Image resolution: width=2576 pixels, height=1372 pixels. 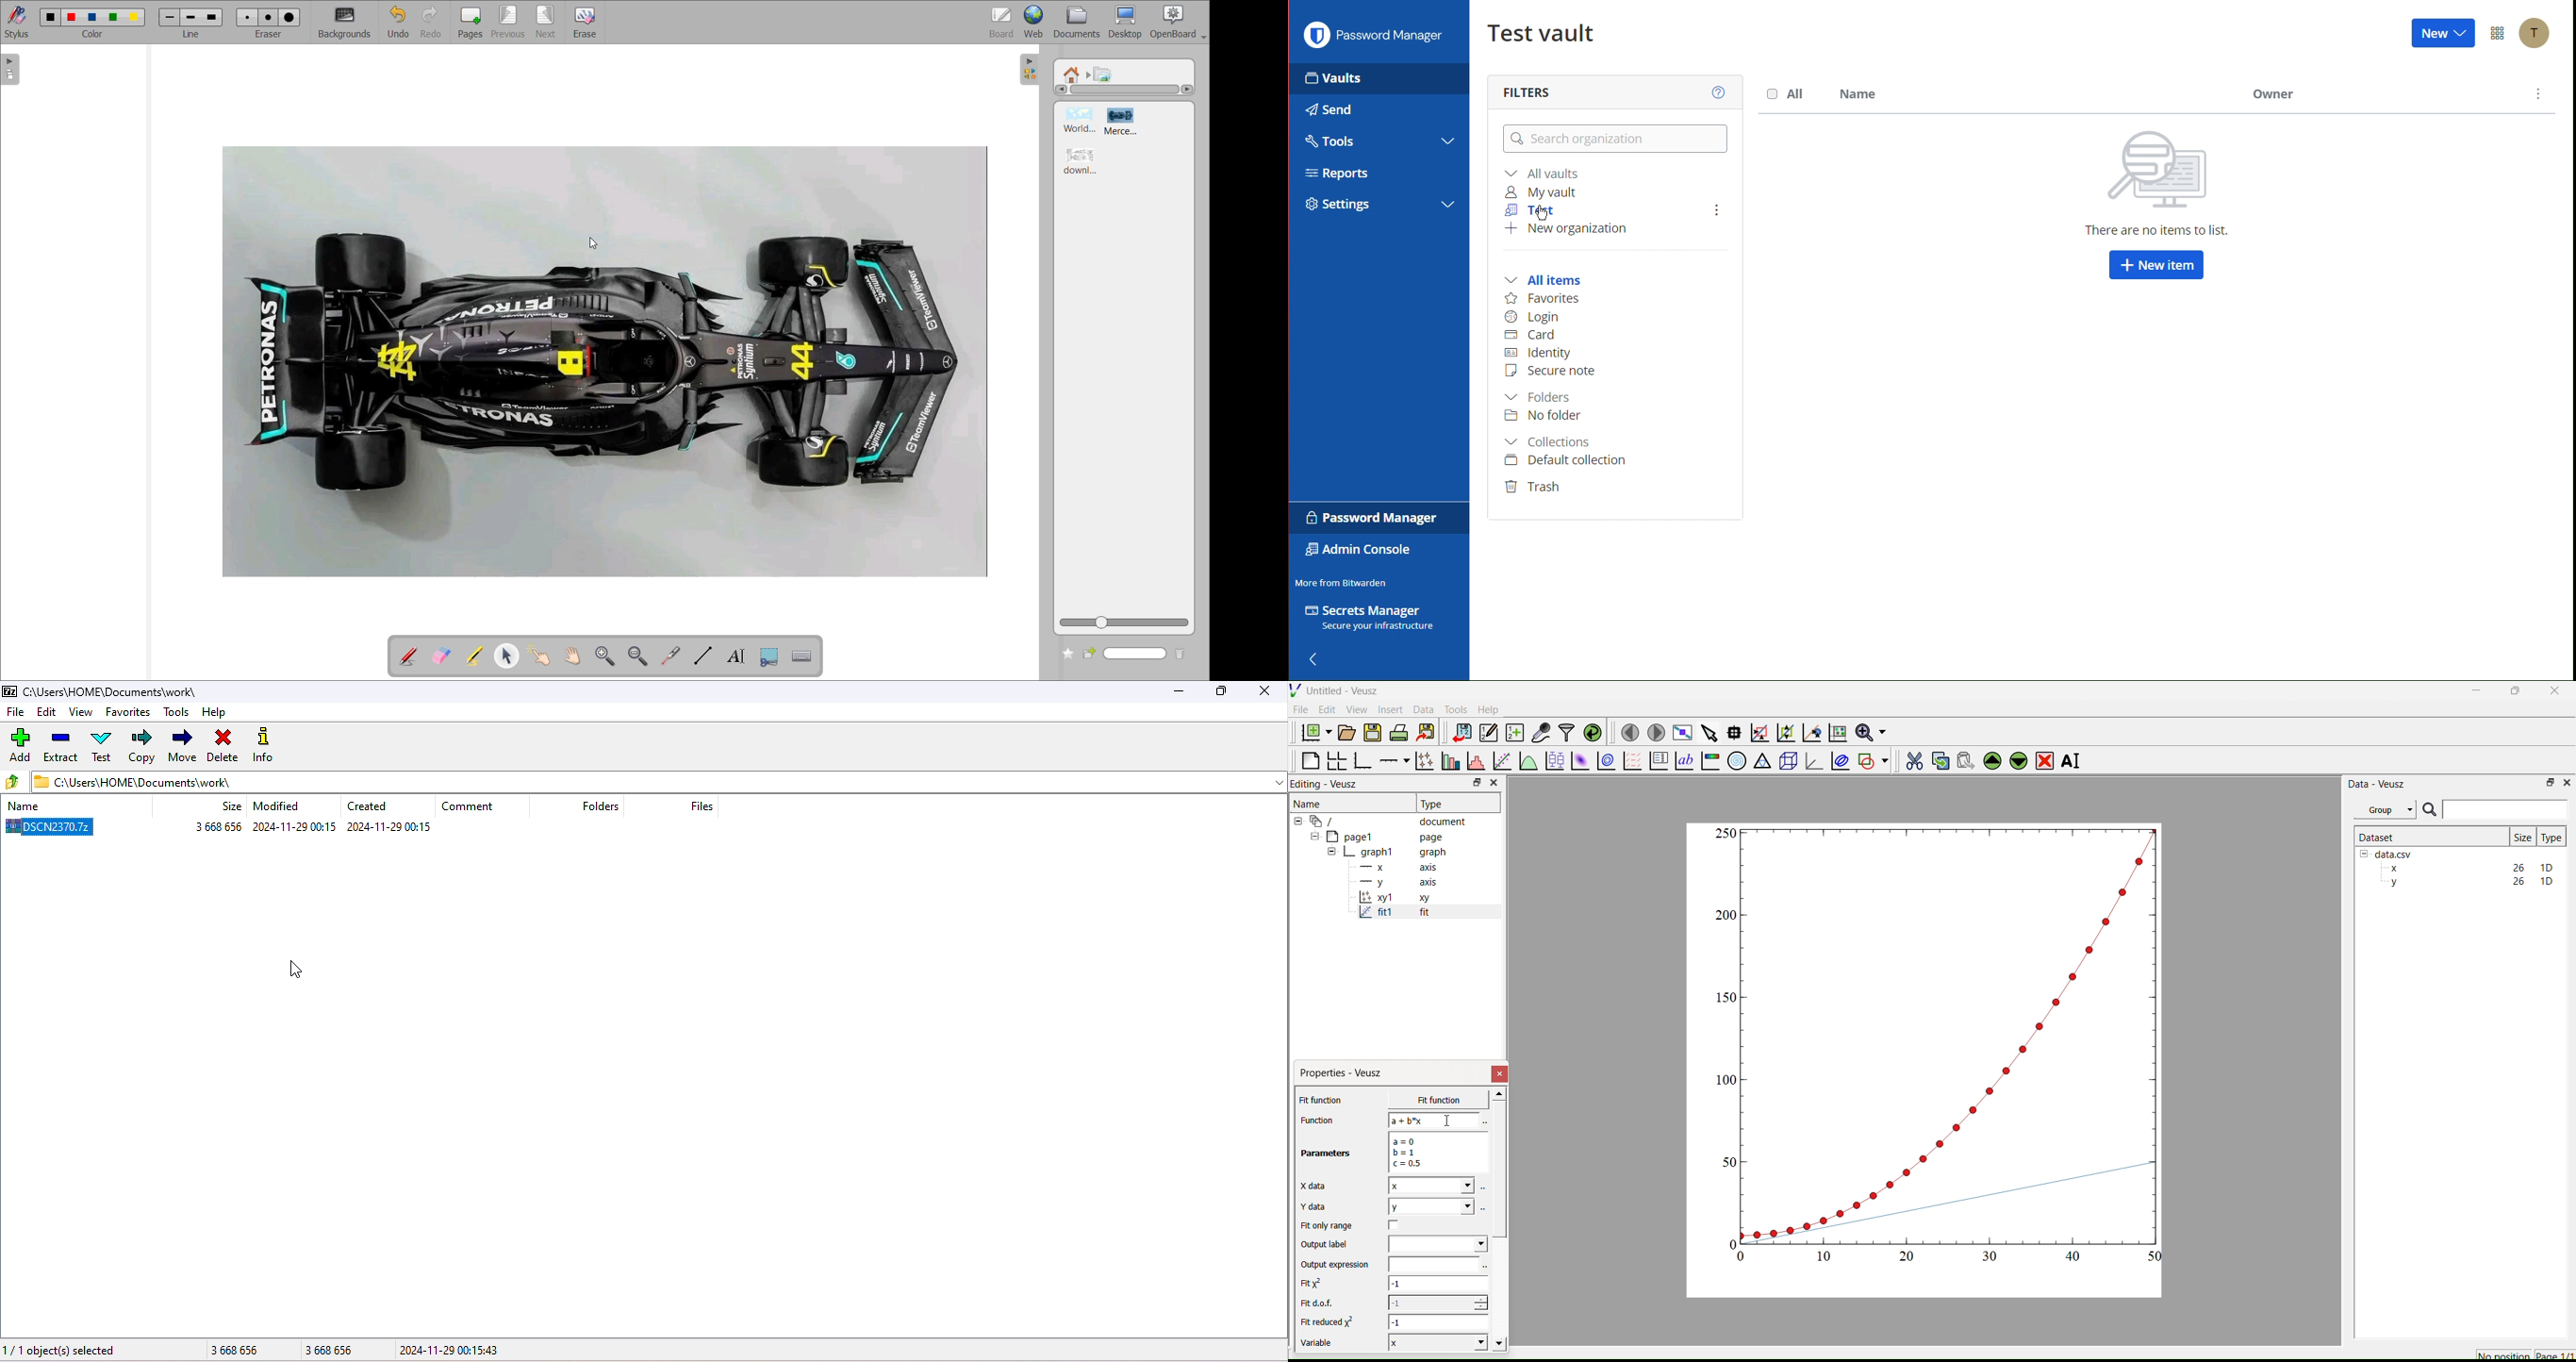 I want to click on Text label, so click(x=1683, y=761).